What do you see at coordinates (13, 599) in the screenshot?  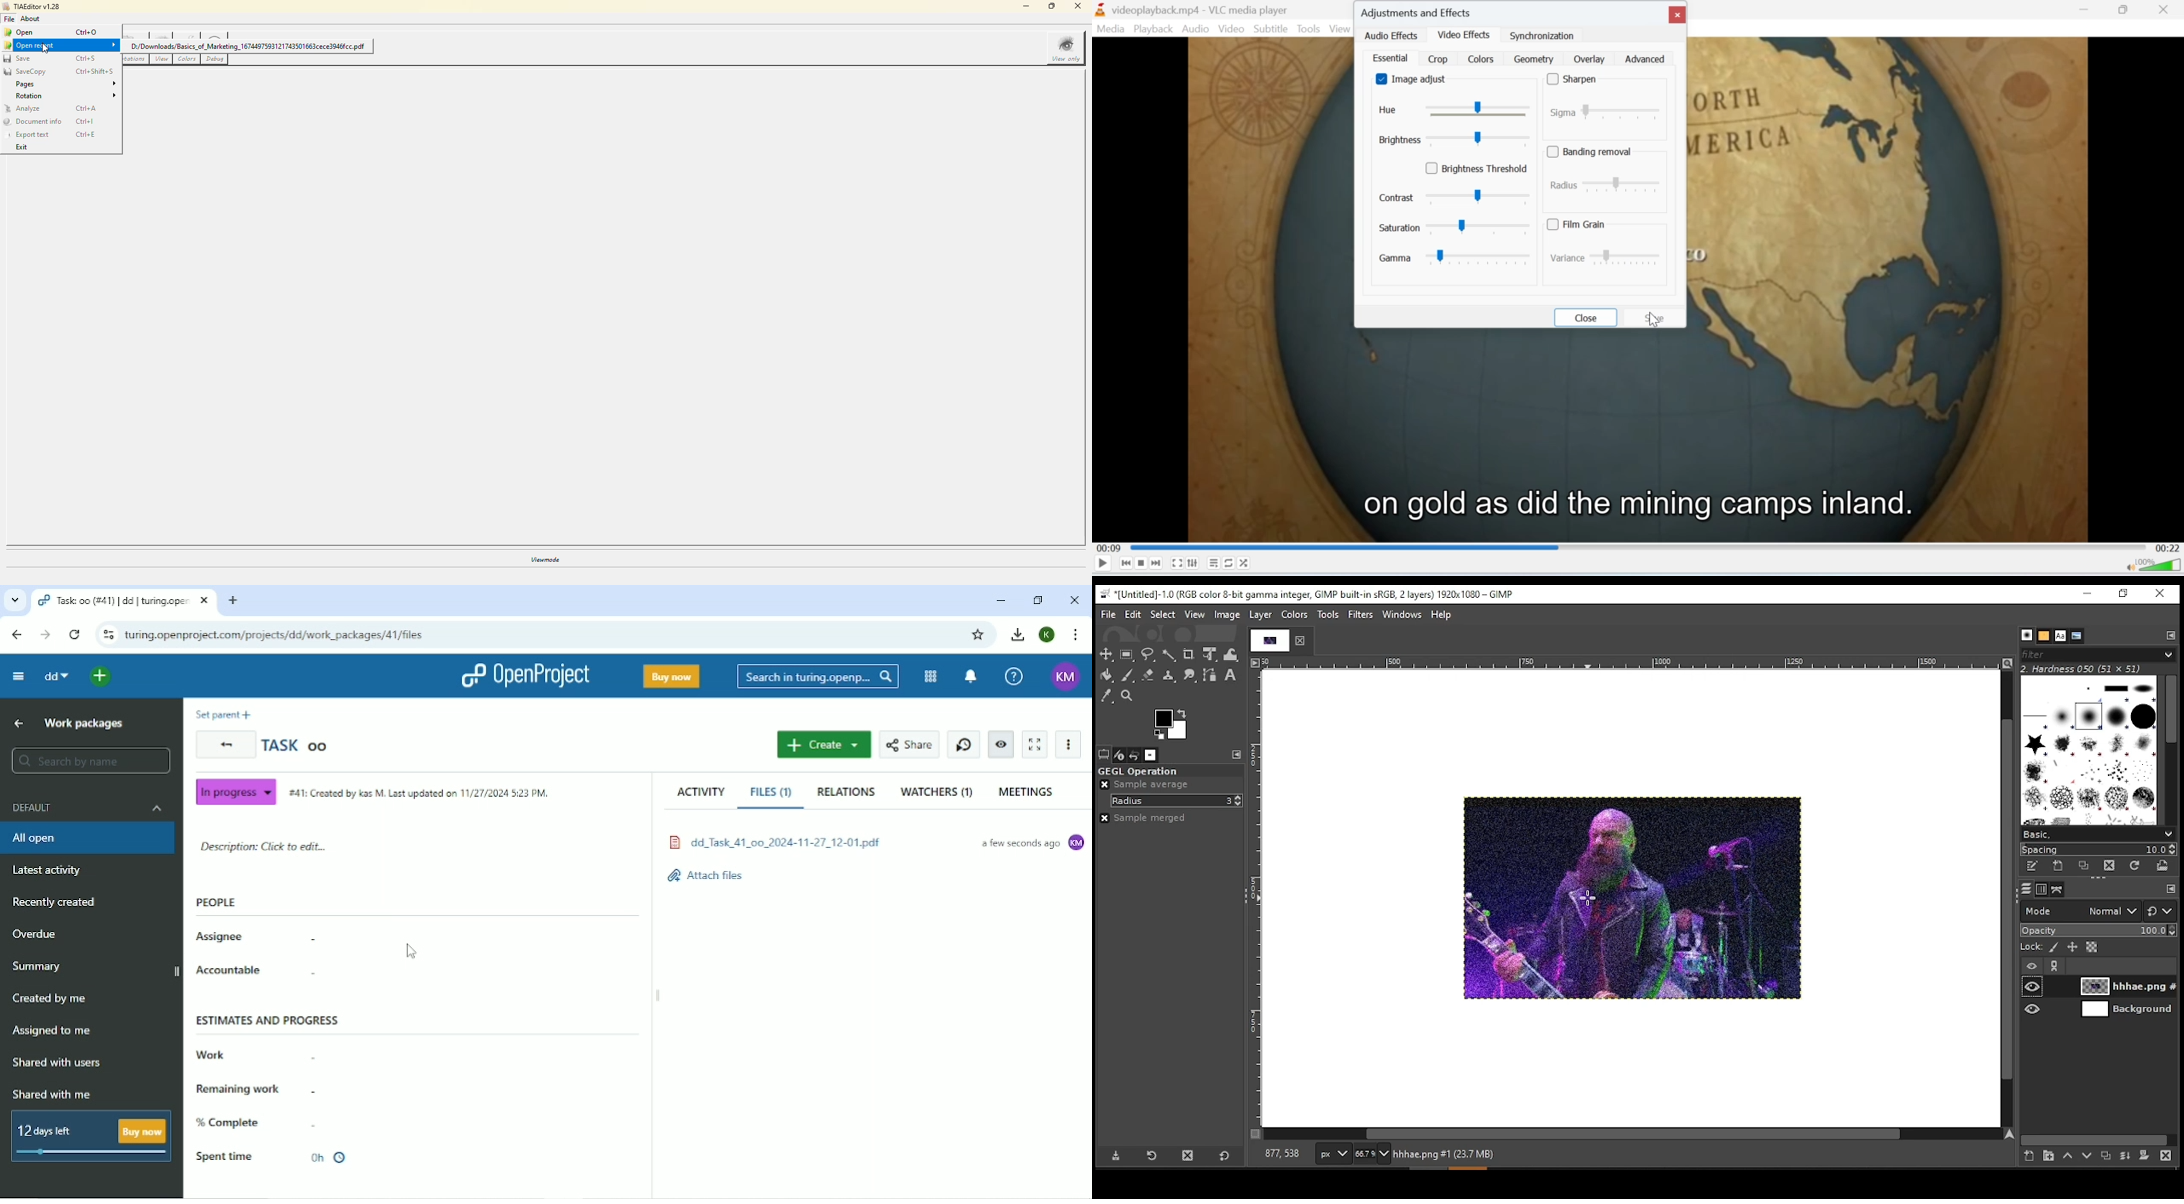 I see `Search tabs` at bounding box center [13, 599].